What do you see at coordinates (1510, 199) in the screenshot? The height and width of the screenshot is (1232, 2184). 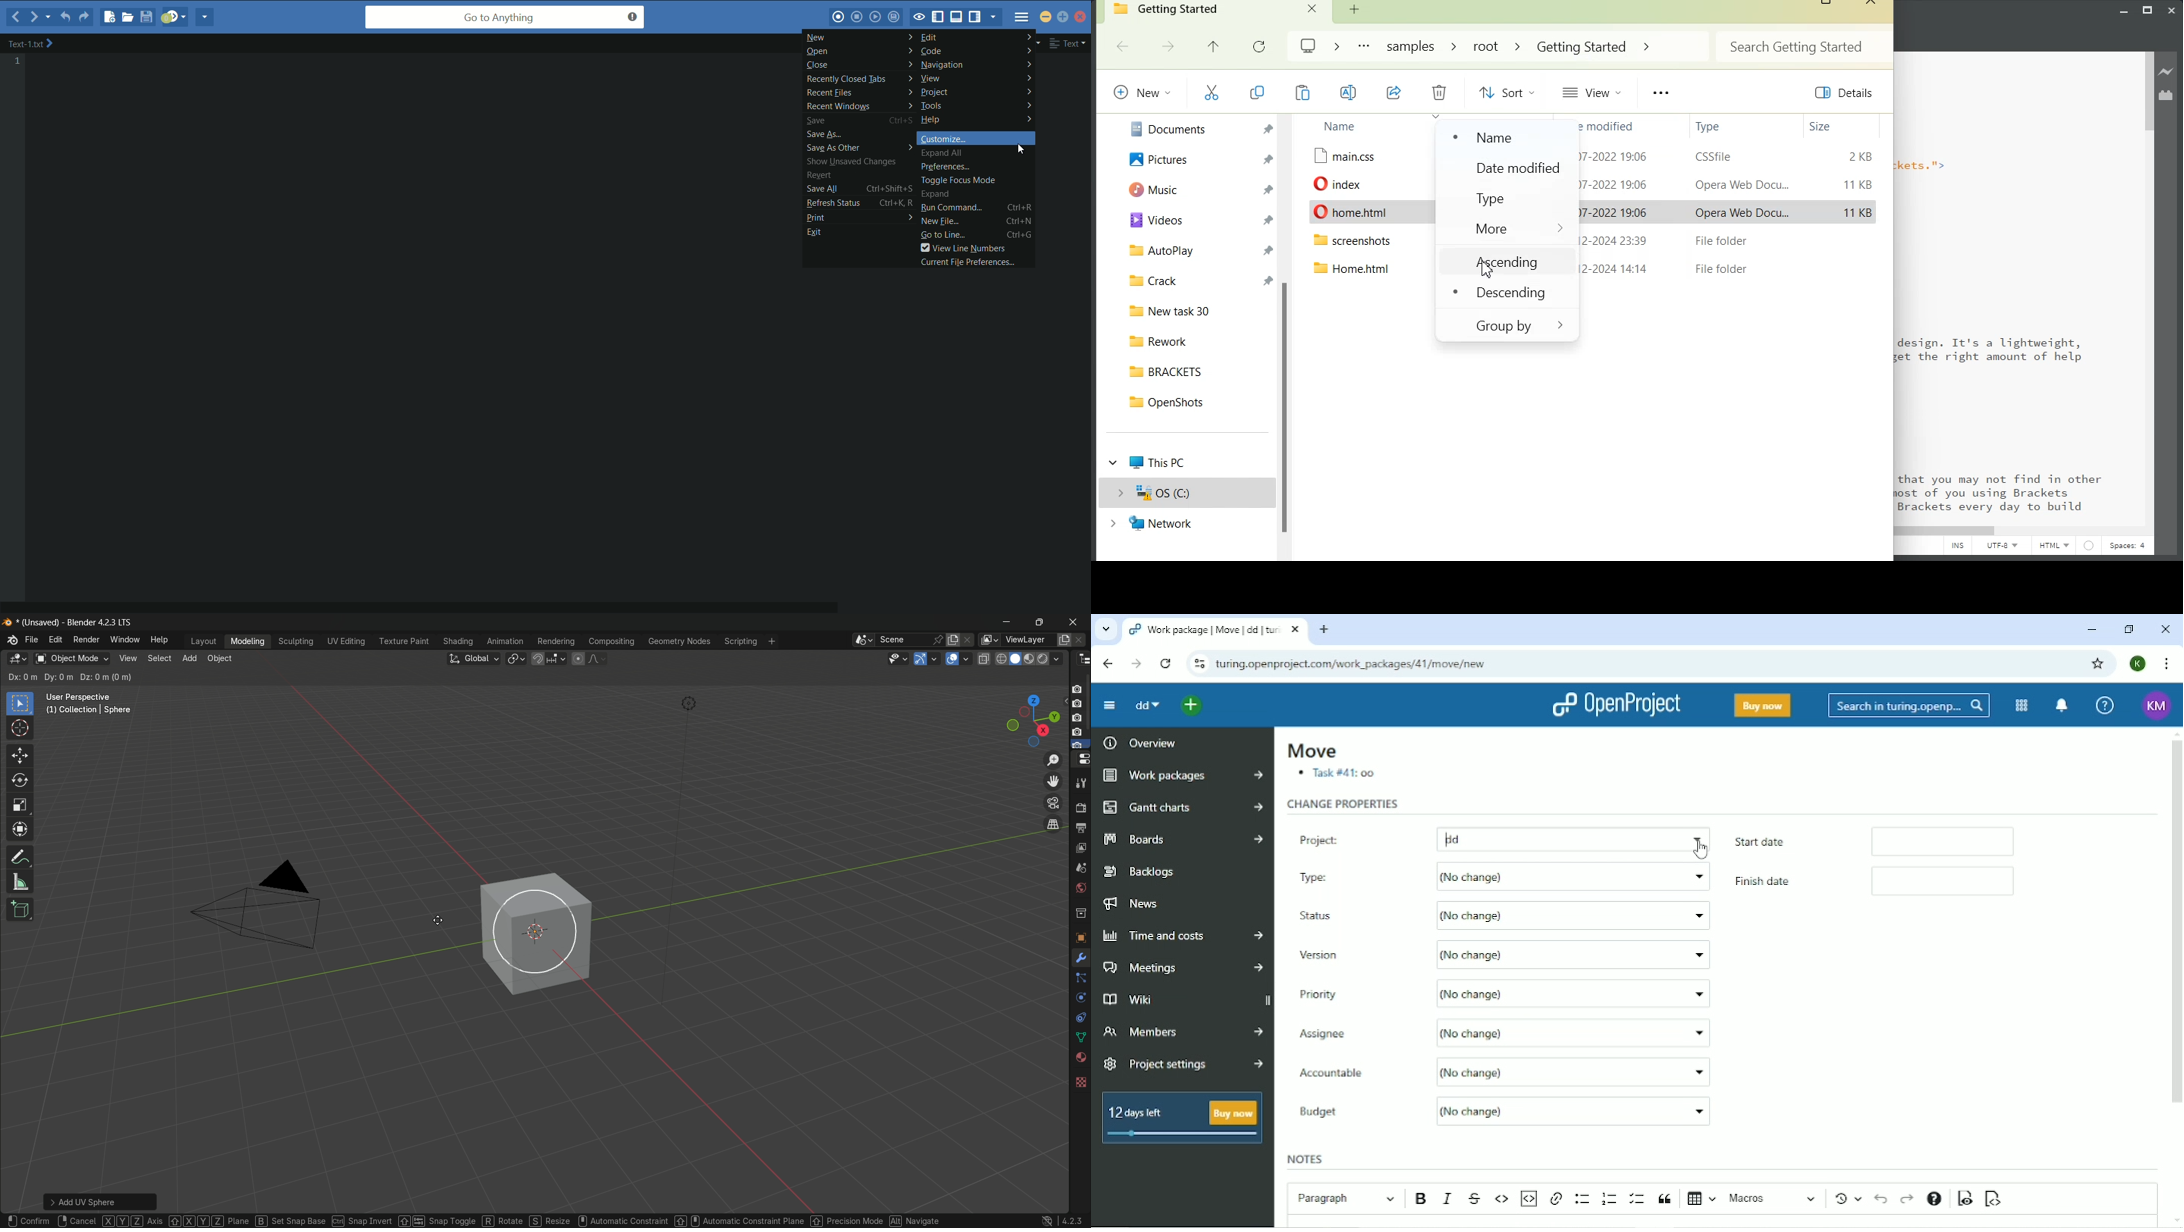 I see `Type` at bounding box center [1510, 199].